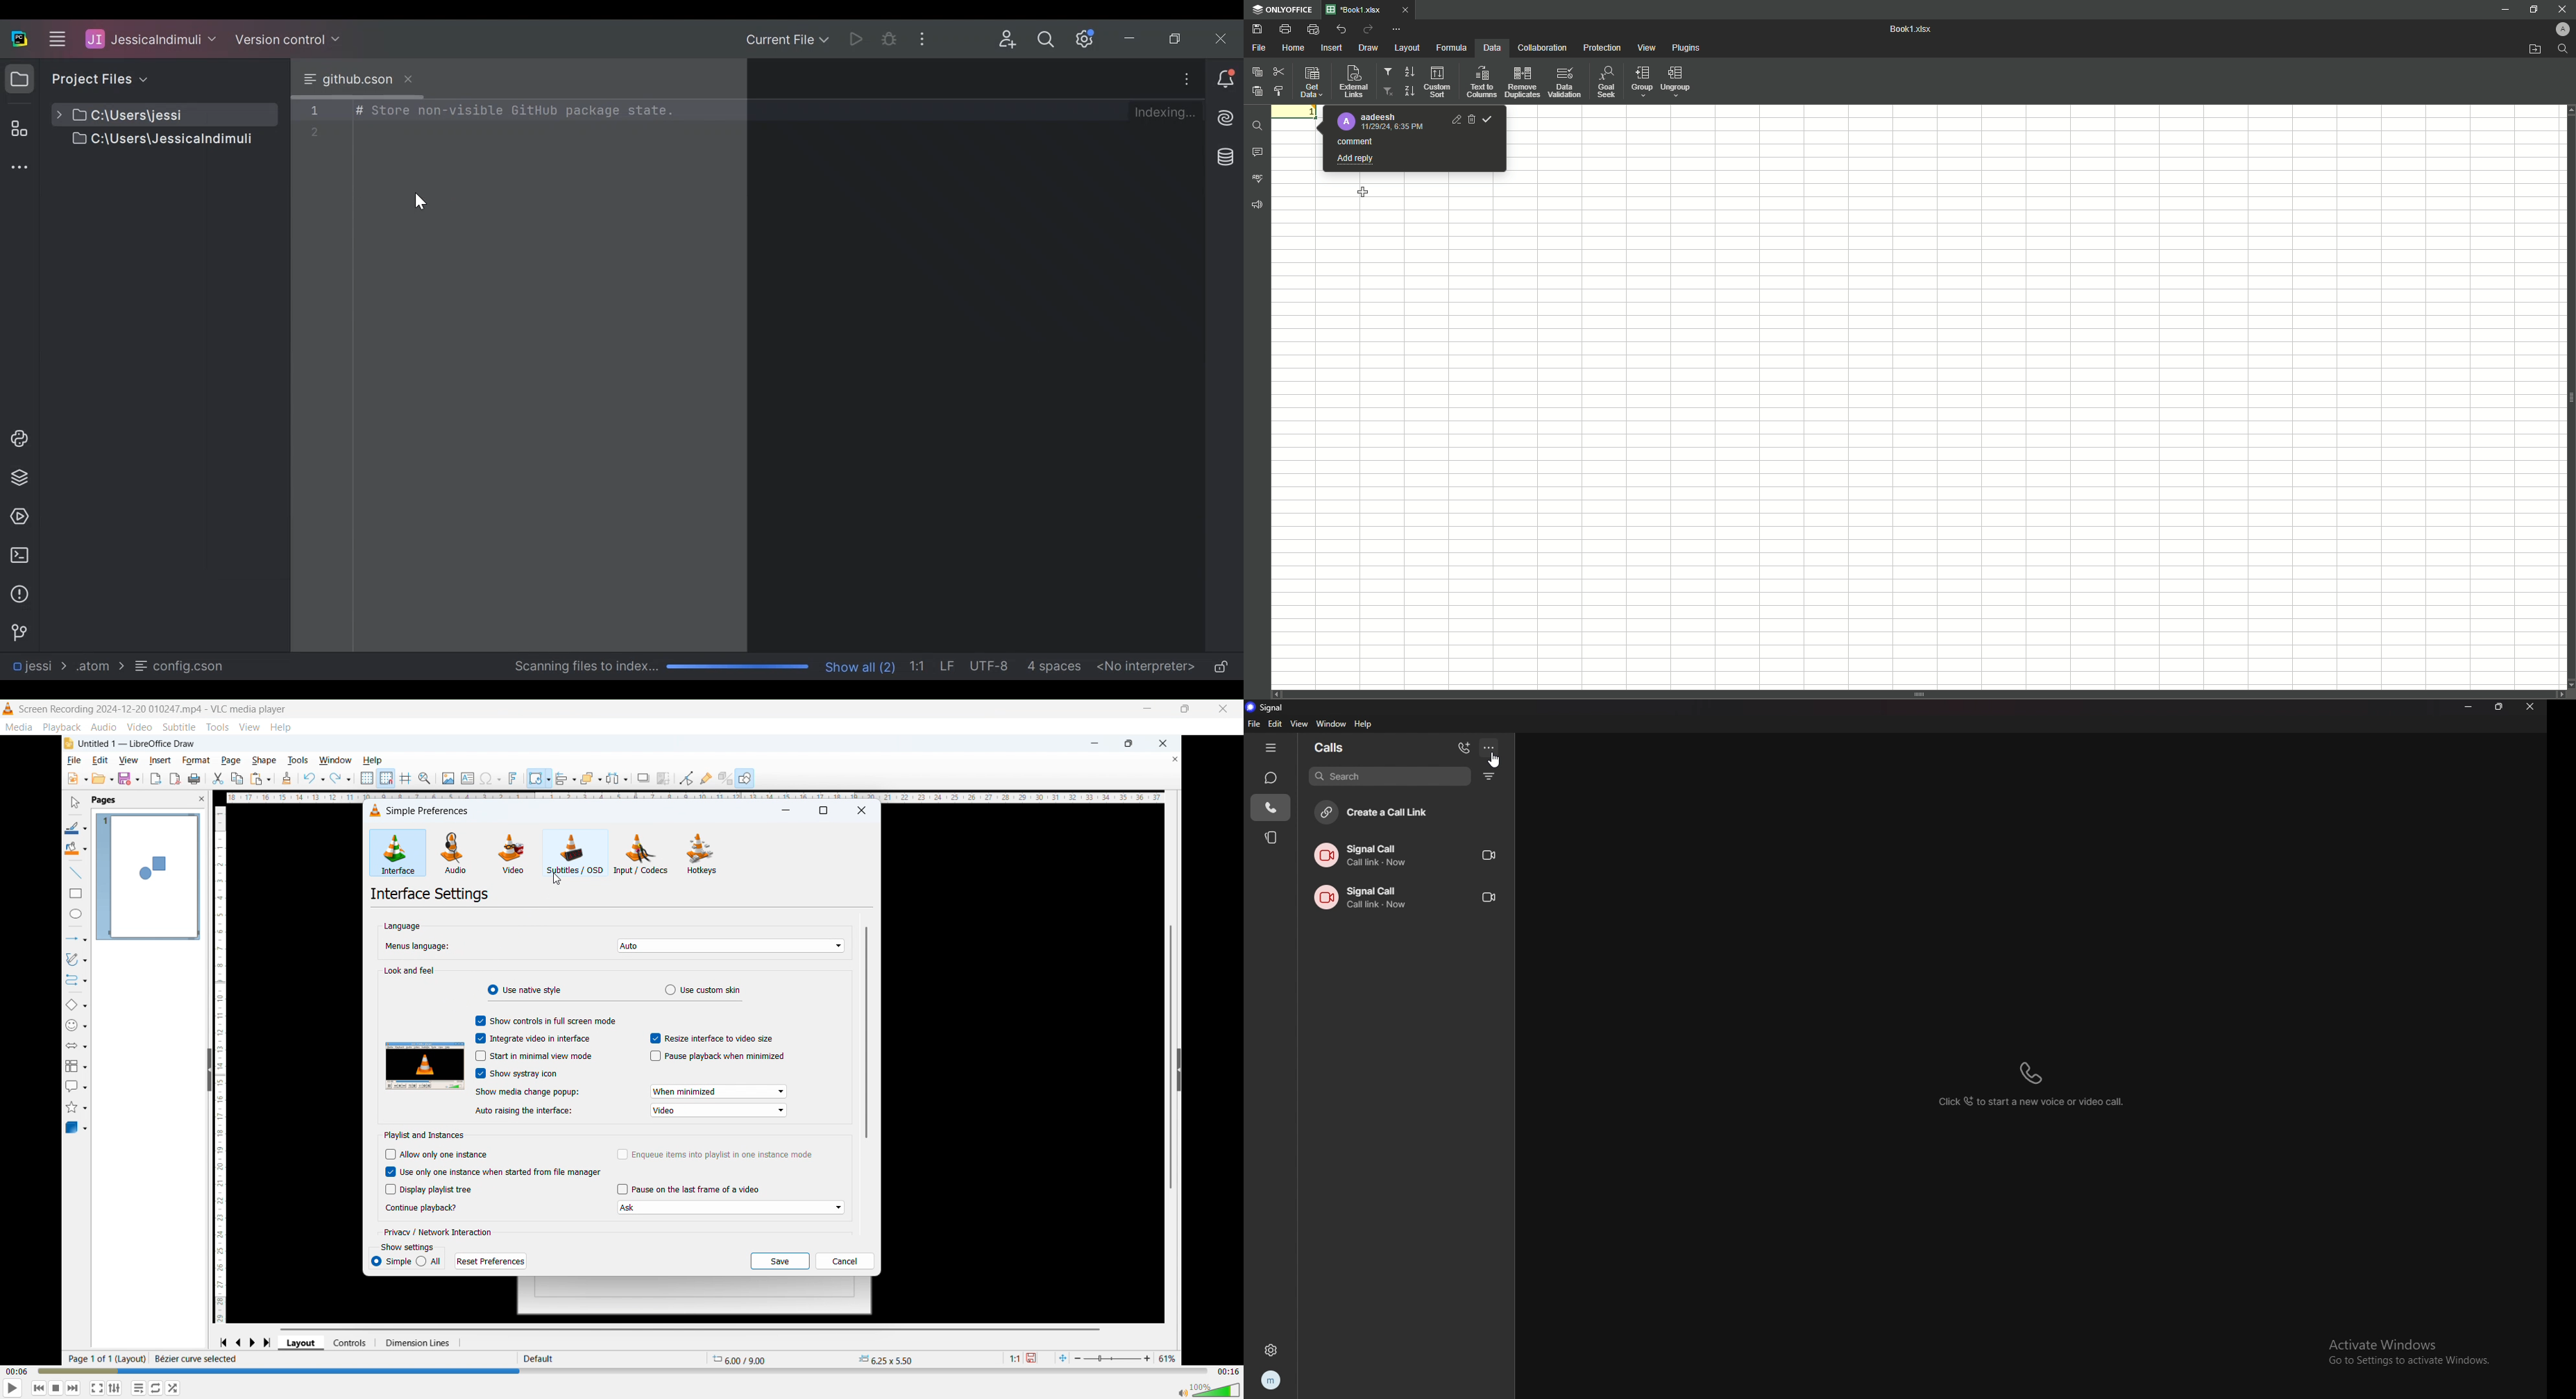 The height and width of the screenshot is (1400, 2576). What do you see at coordinates (715, 1154) in the screenshot?
I see `enqueue Items into playlist in one instance mode ` at bounding box center [715, 1154].